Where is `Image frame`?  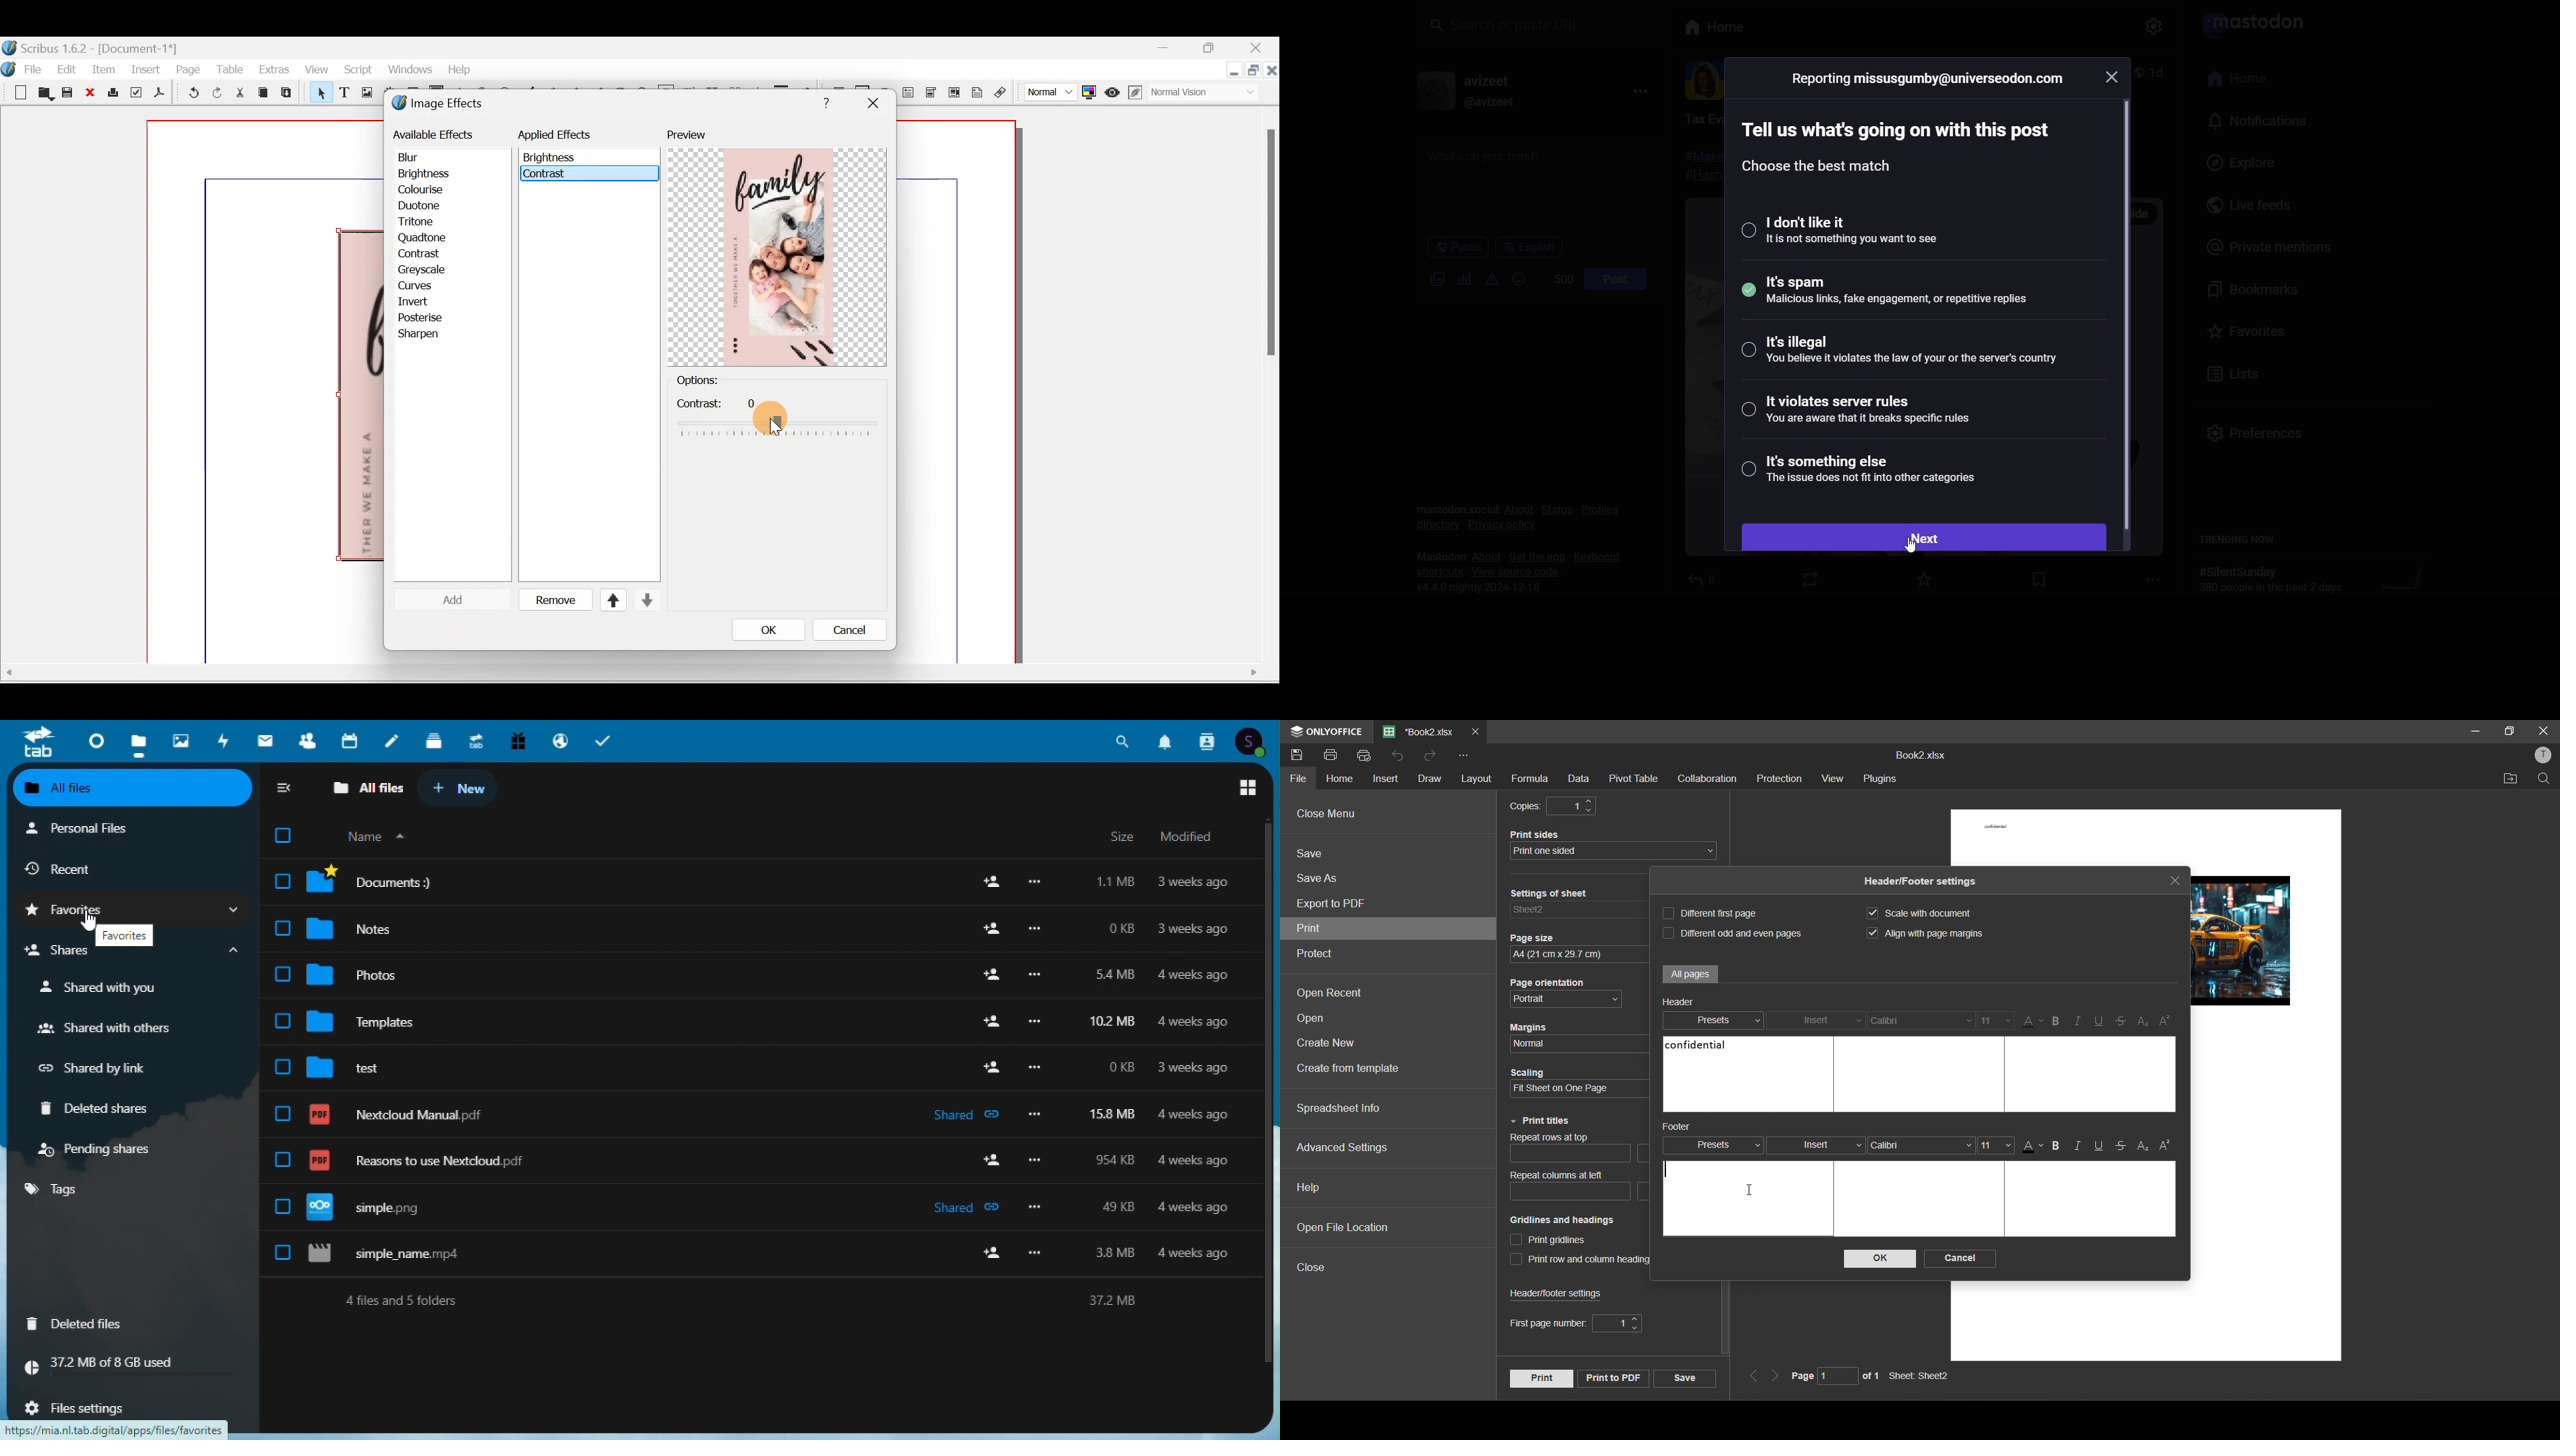 Image frame is located at coordinates (365, 94).